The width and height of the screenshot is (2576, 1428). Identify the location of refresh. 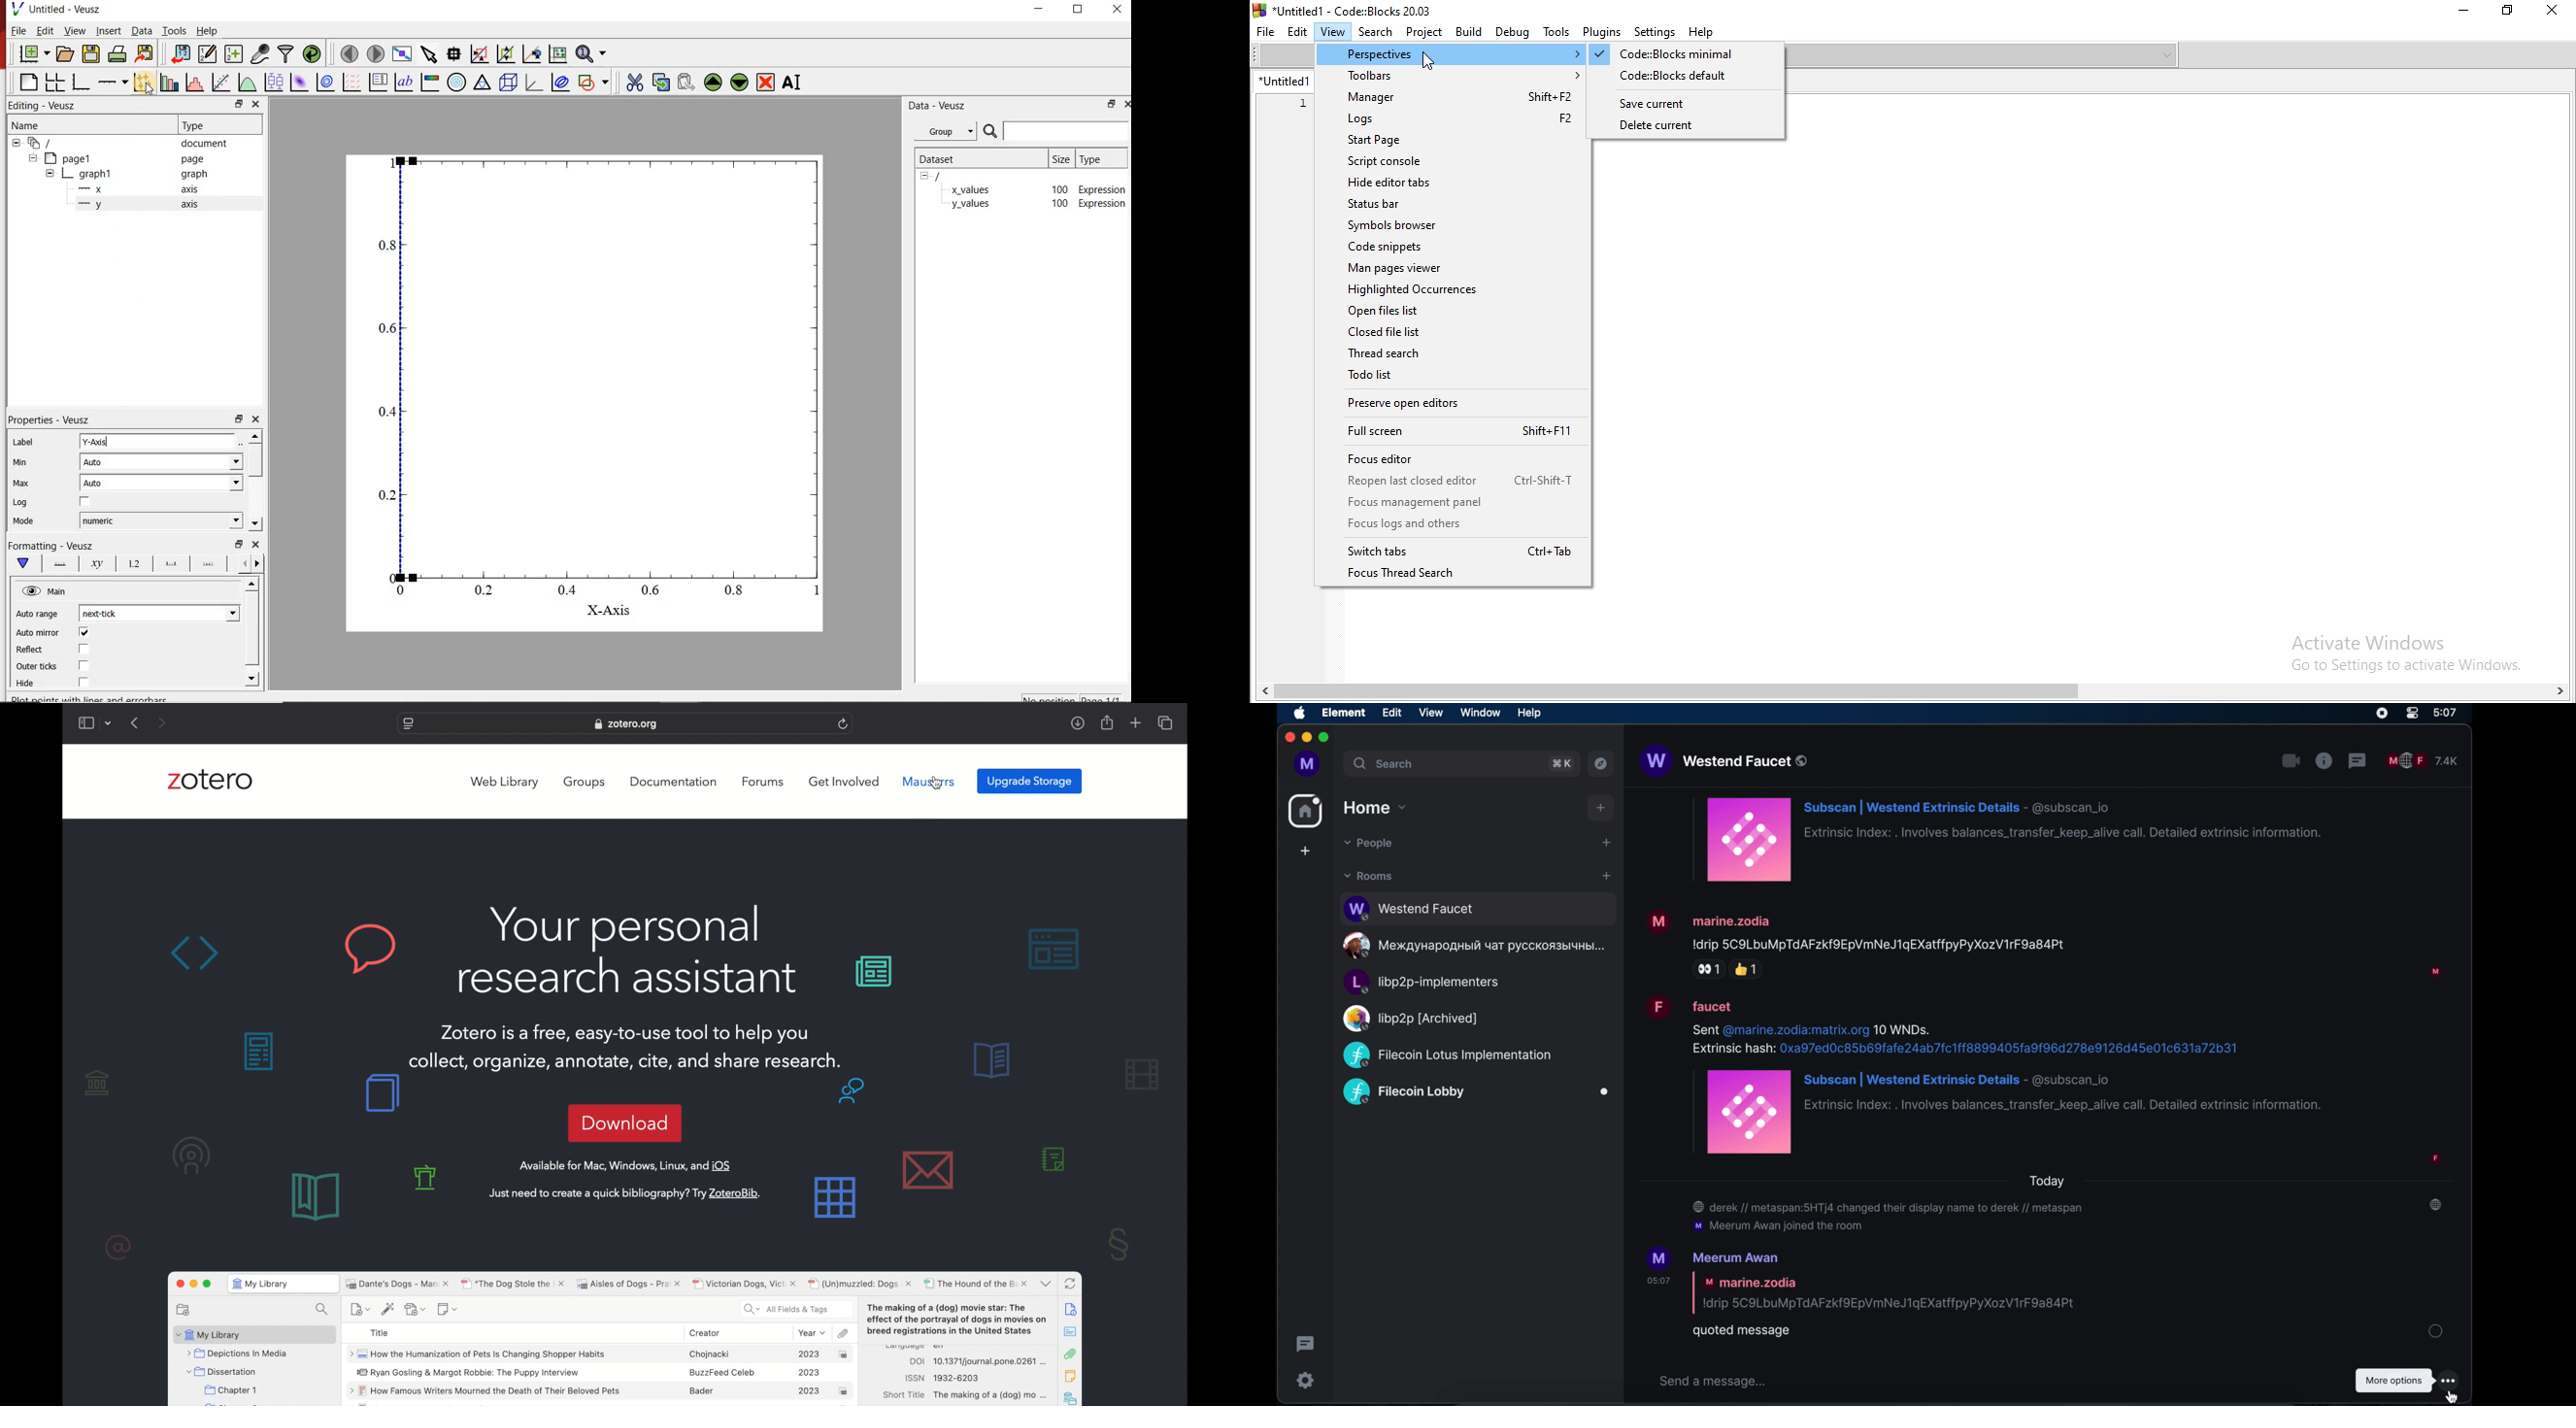
(844, 724).